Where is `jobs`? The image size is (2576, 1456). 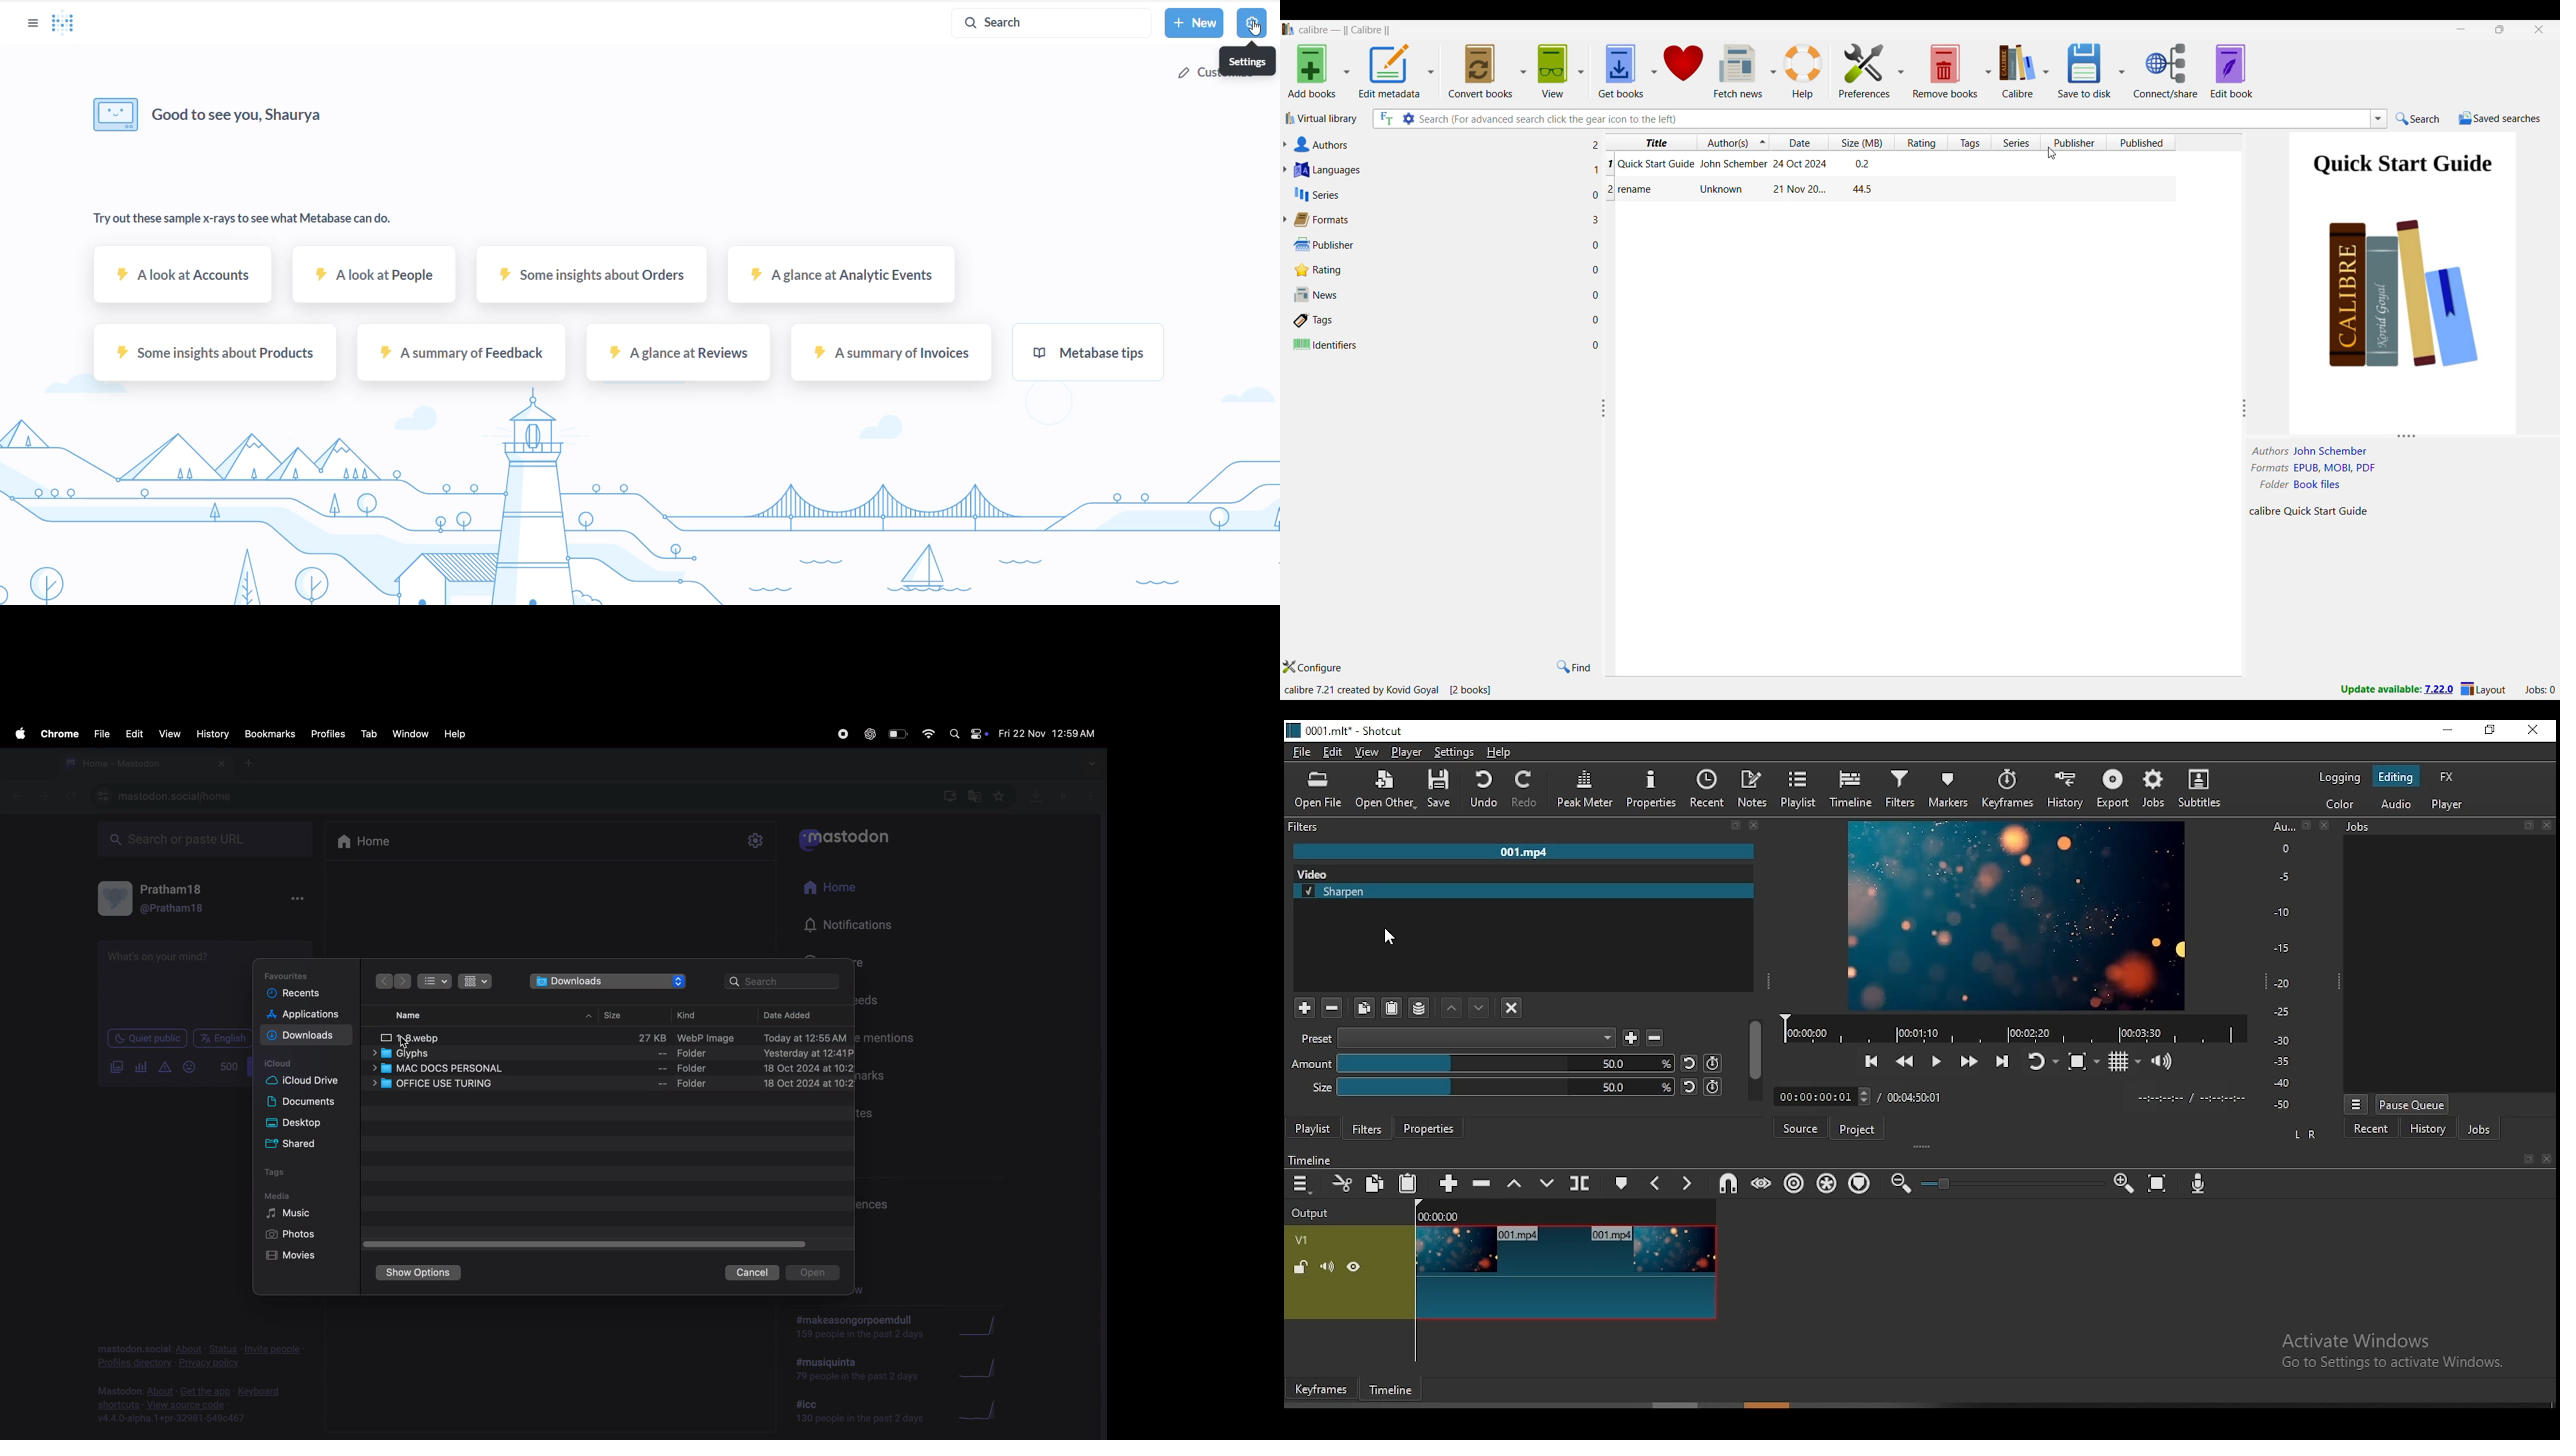
jobs is located at coordinates (2153, 792).